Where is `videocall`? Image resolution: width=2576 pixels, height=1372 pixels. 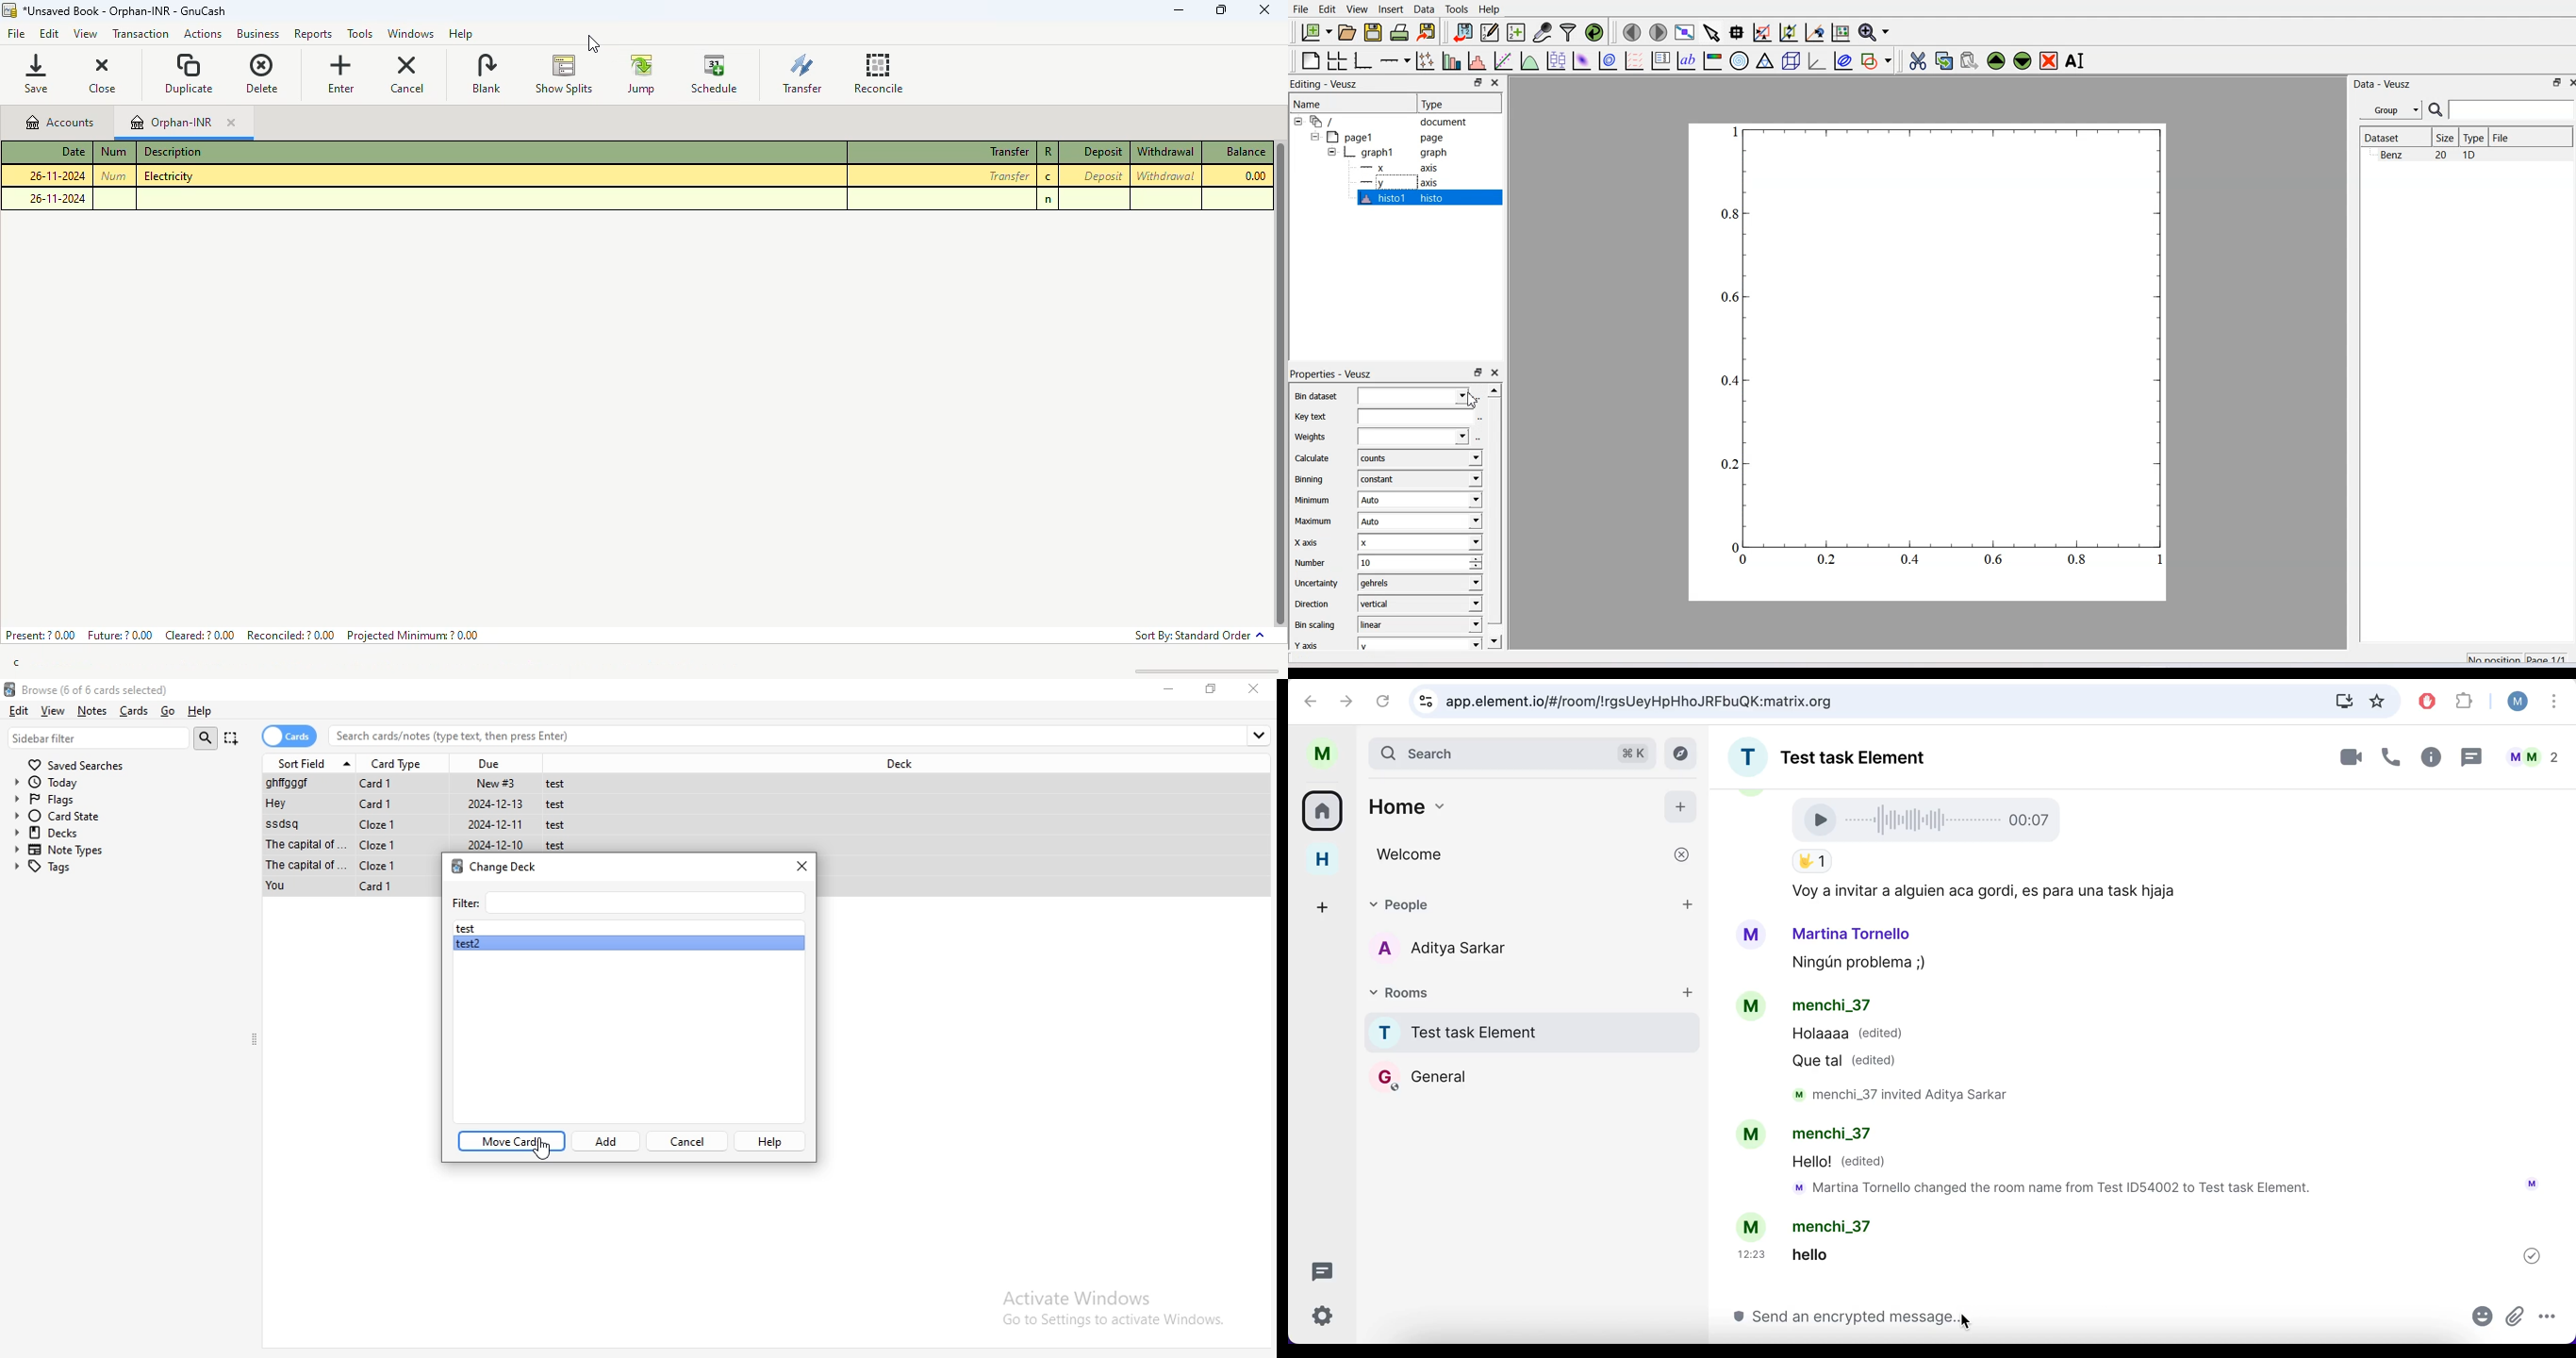
videocall is located at coordinates (2350, 756).